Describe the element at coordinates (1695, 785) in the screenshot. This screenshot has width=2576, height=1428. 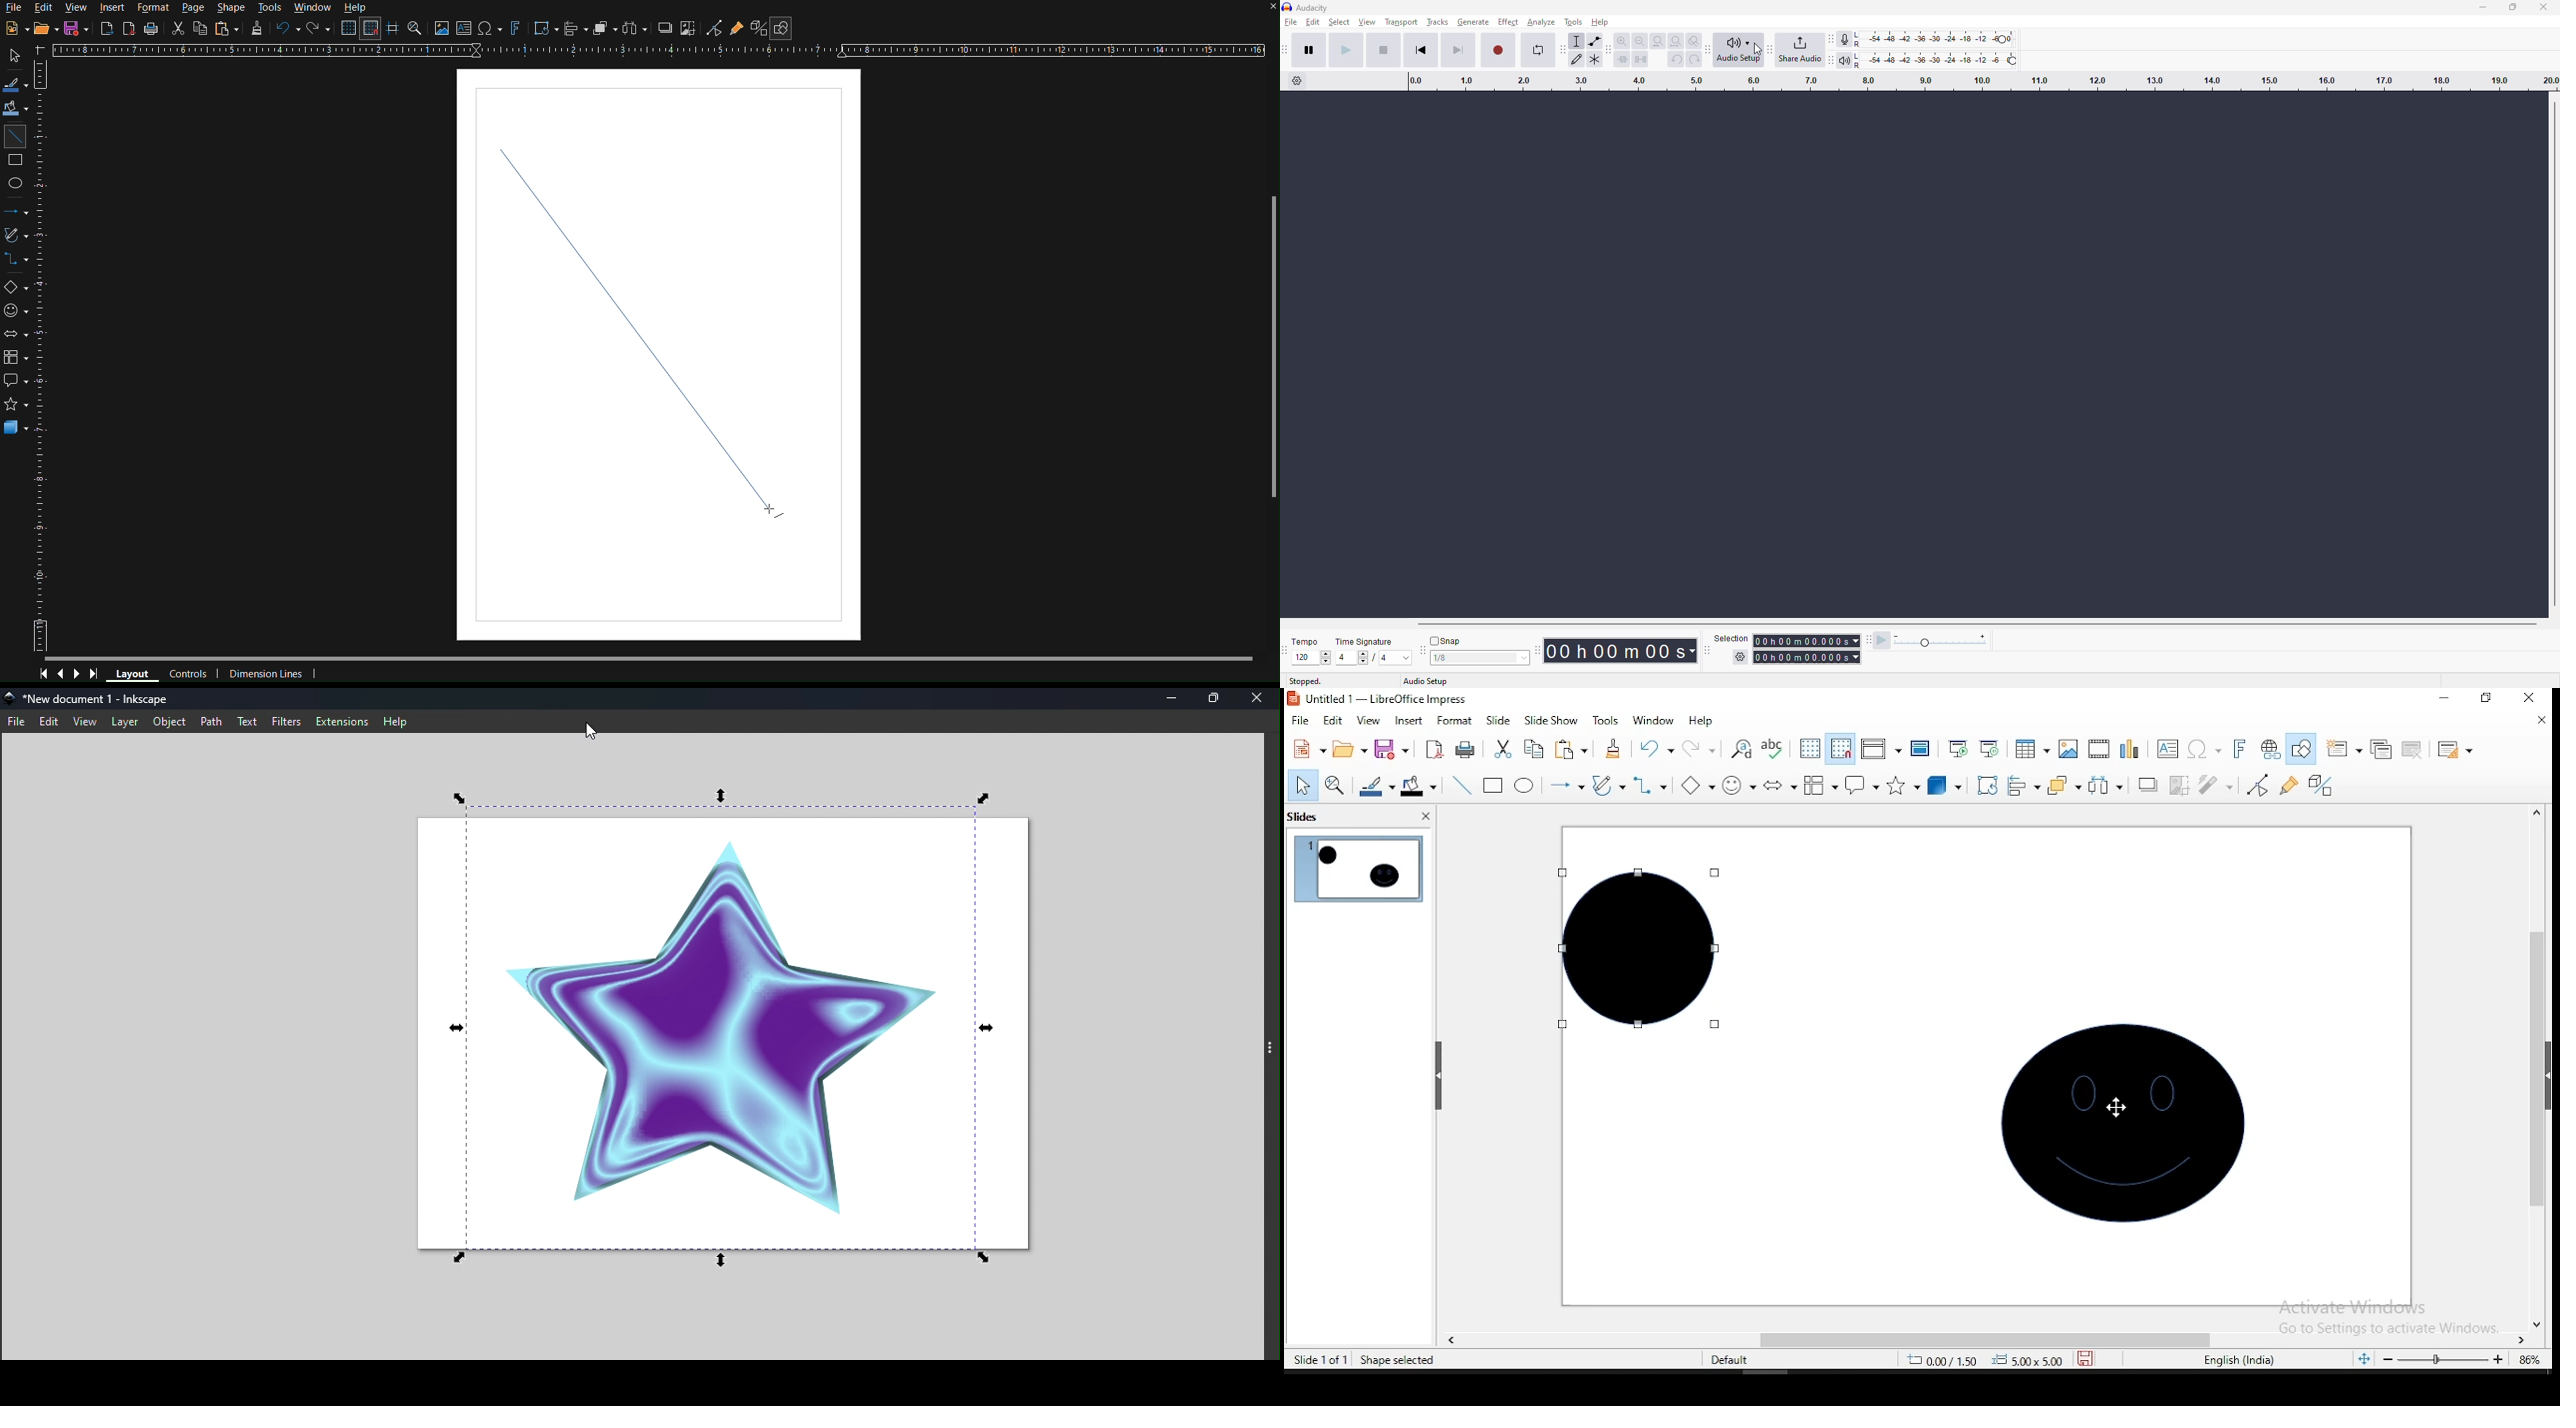
I see `basic shapes` at that location.